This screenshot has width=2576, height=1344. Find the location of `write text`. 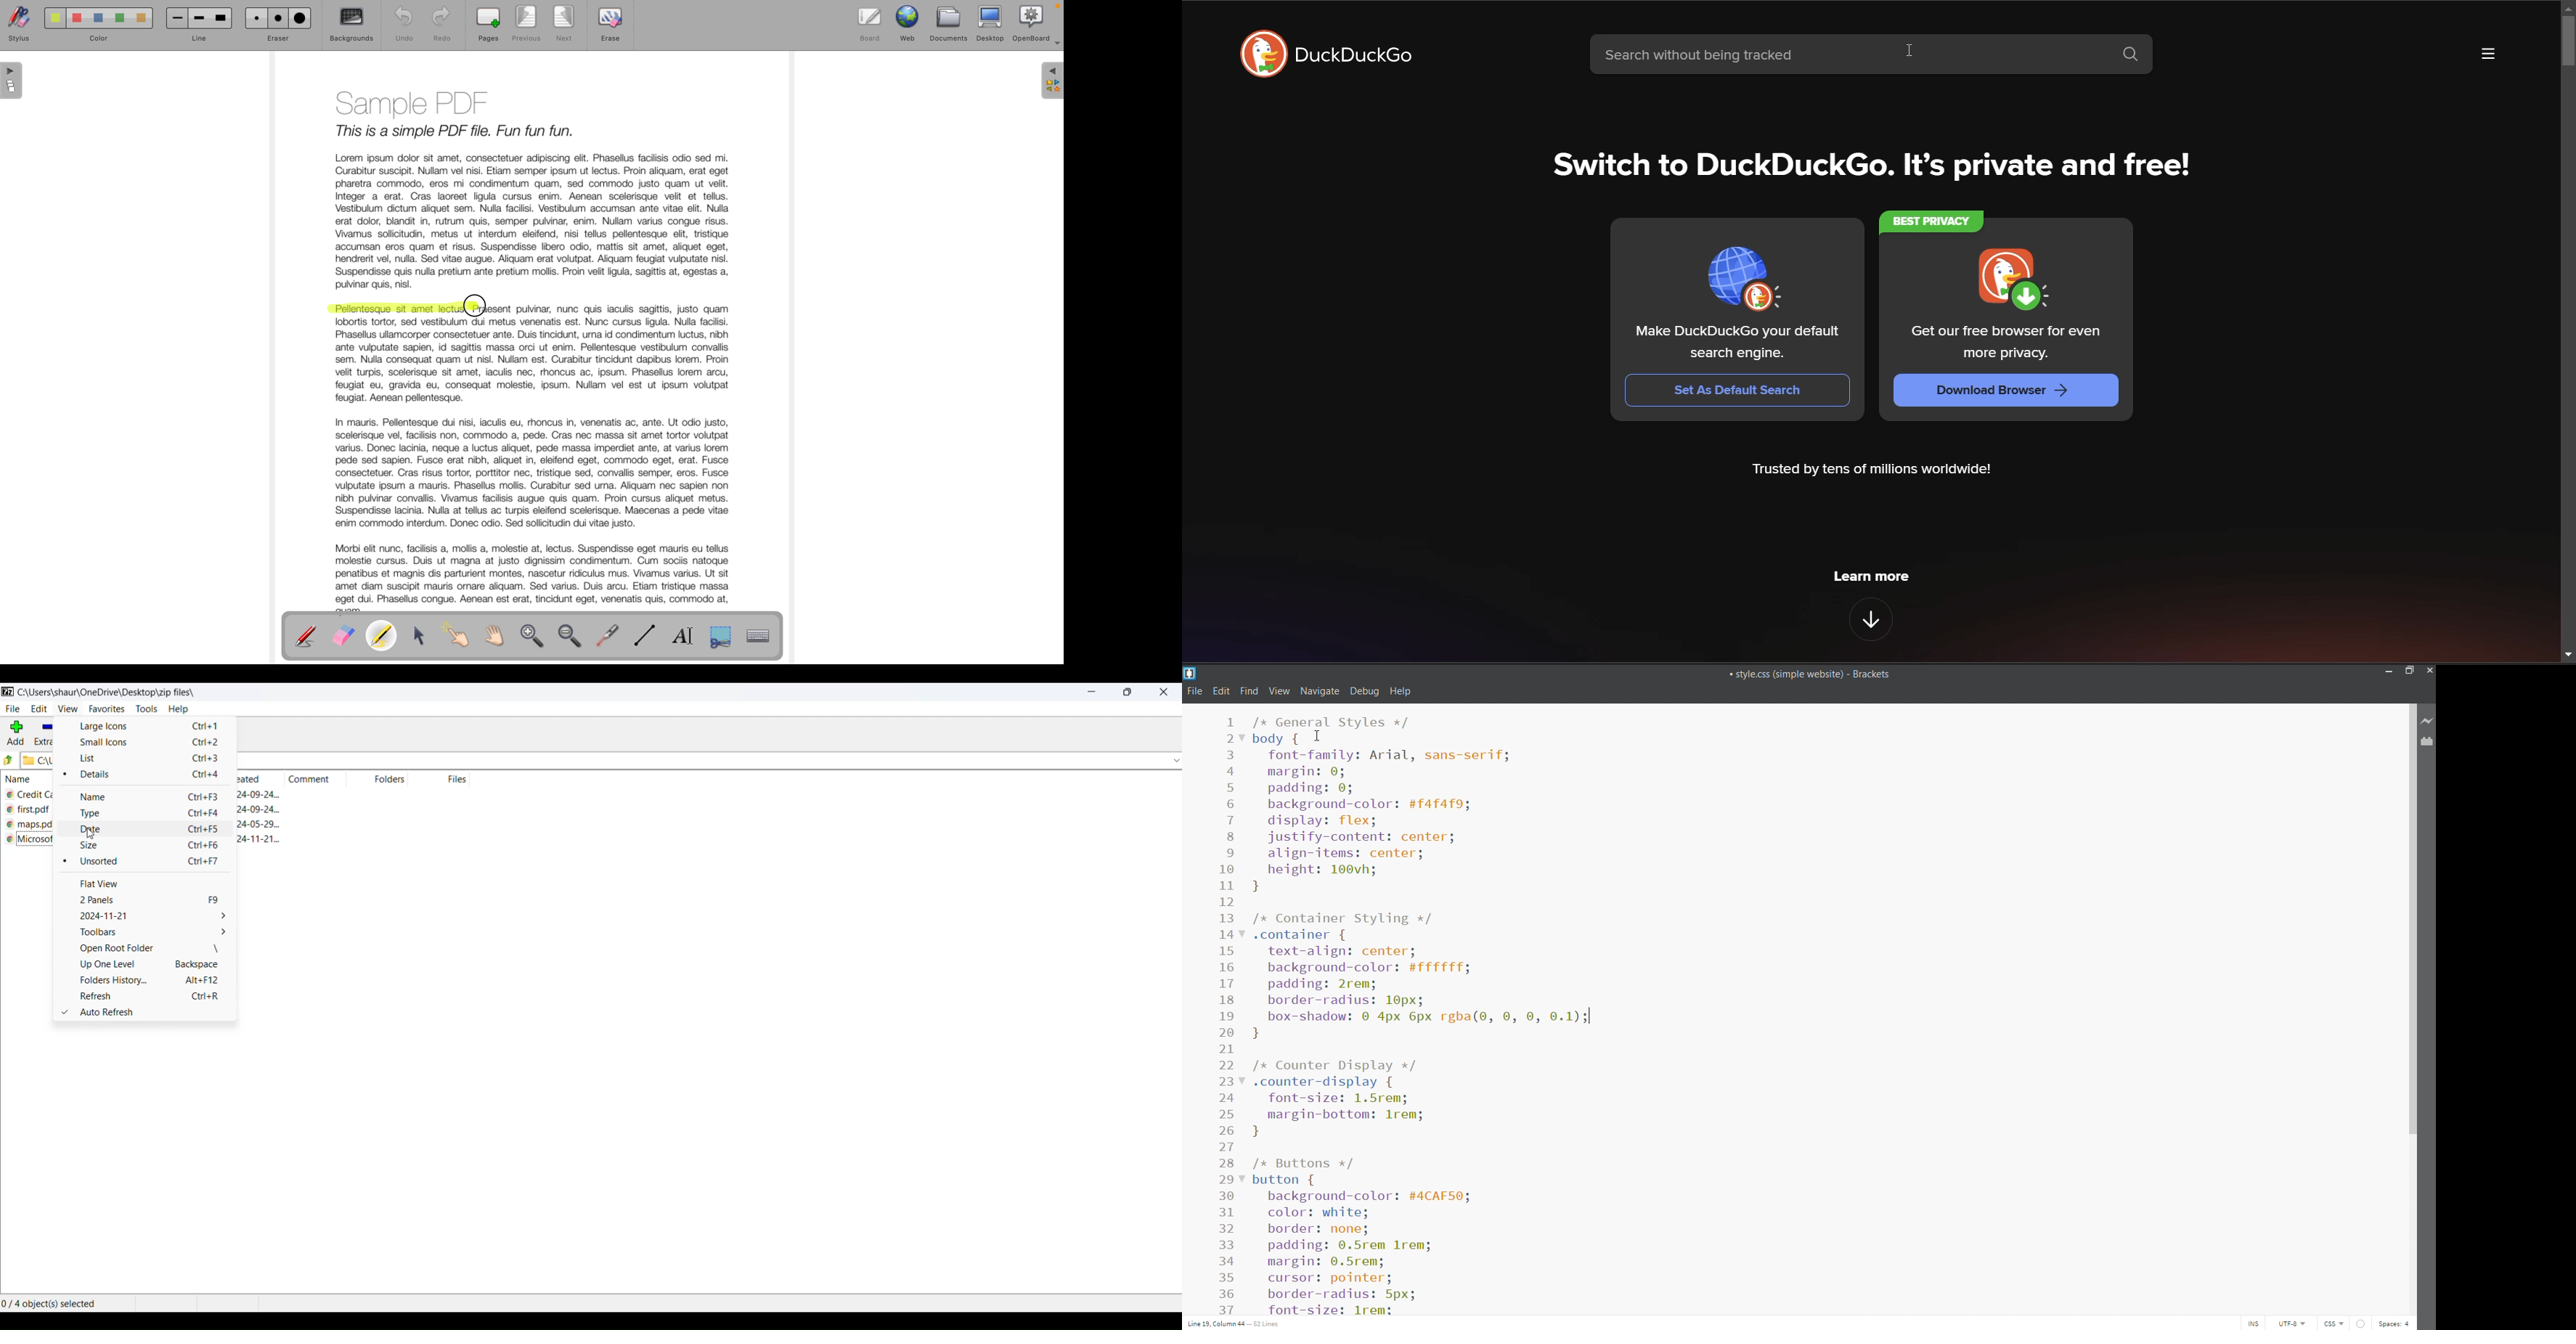

write text is located at coordinates (687, 637).